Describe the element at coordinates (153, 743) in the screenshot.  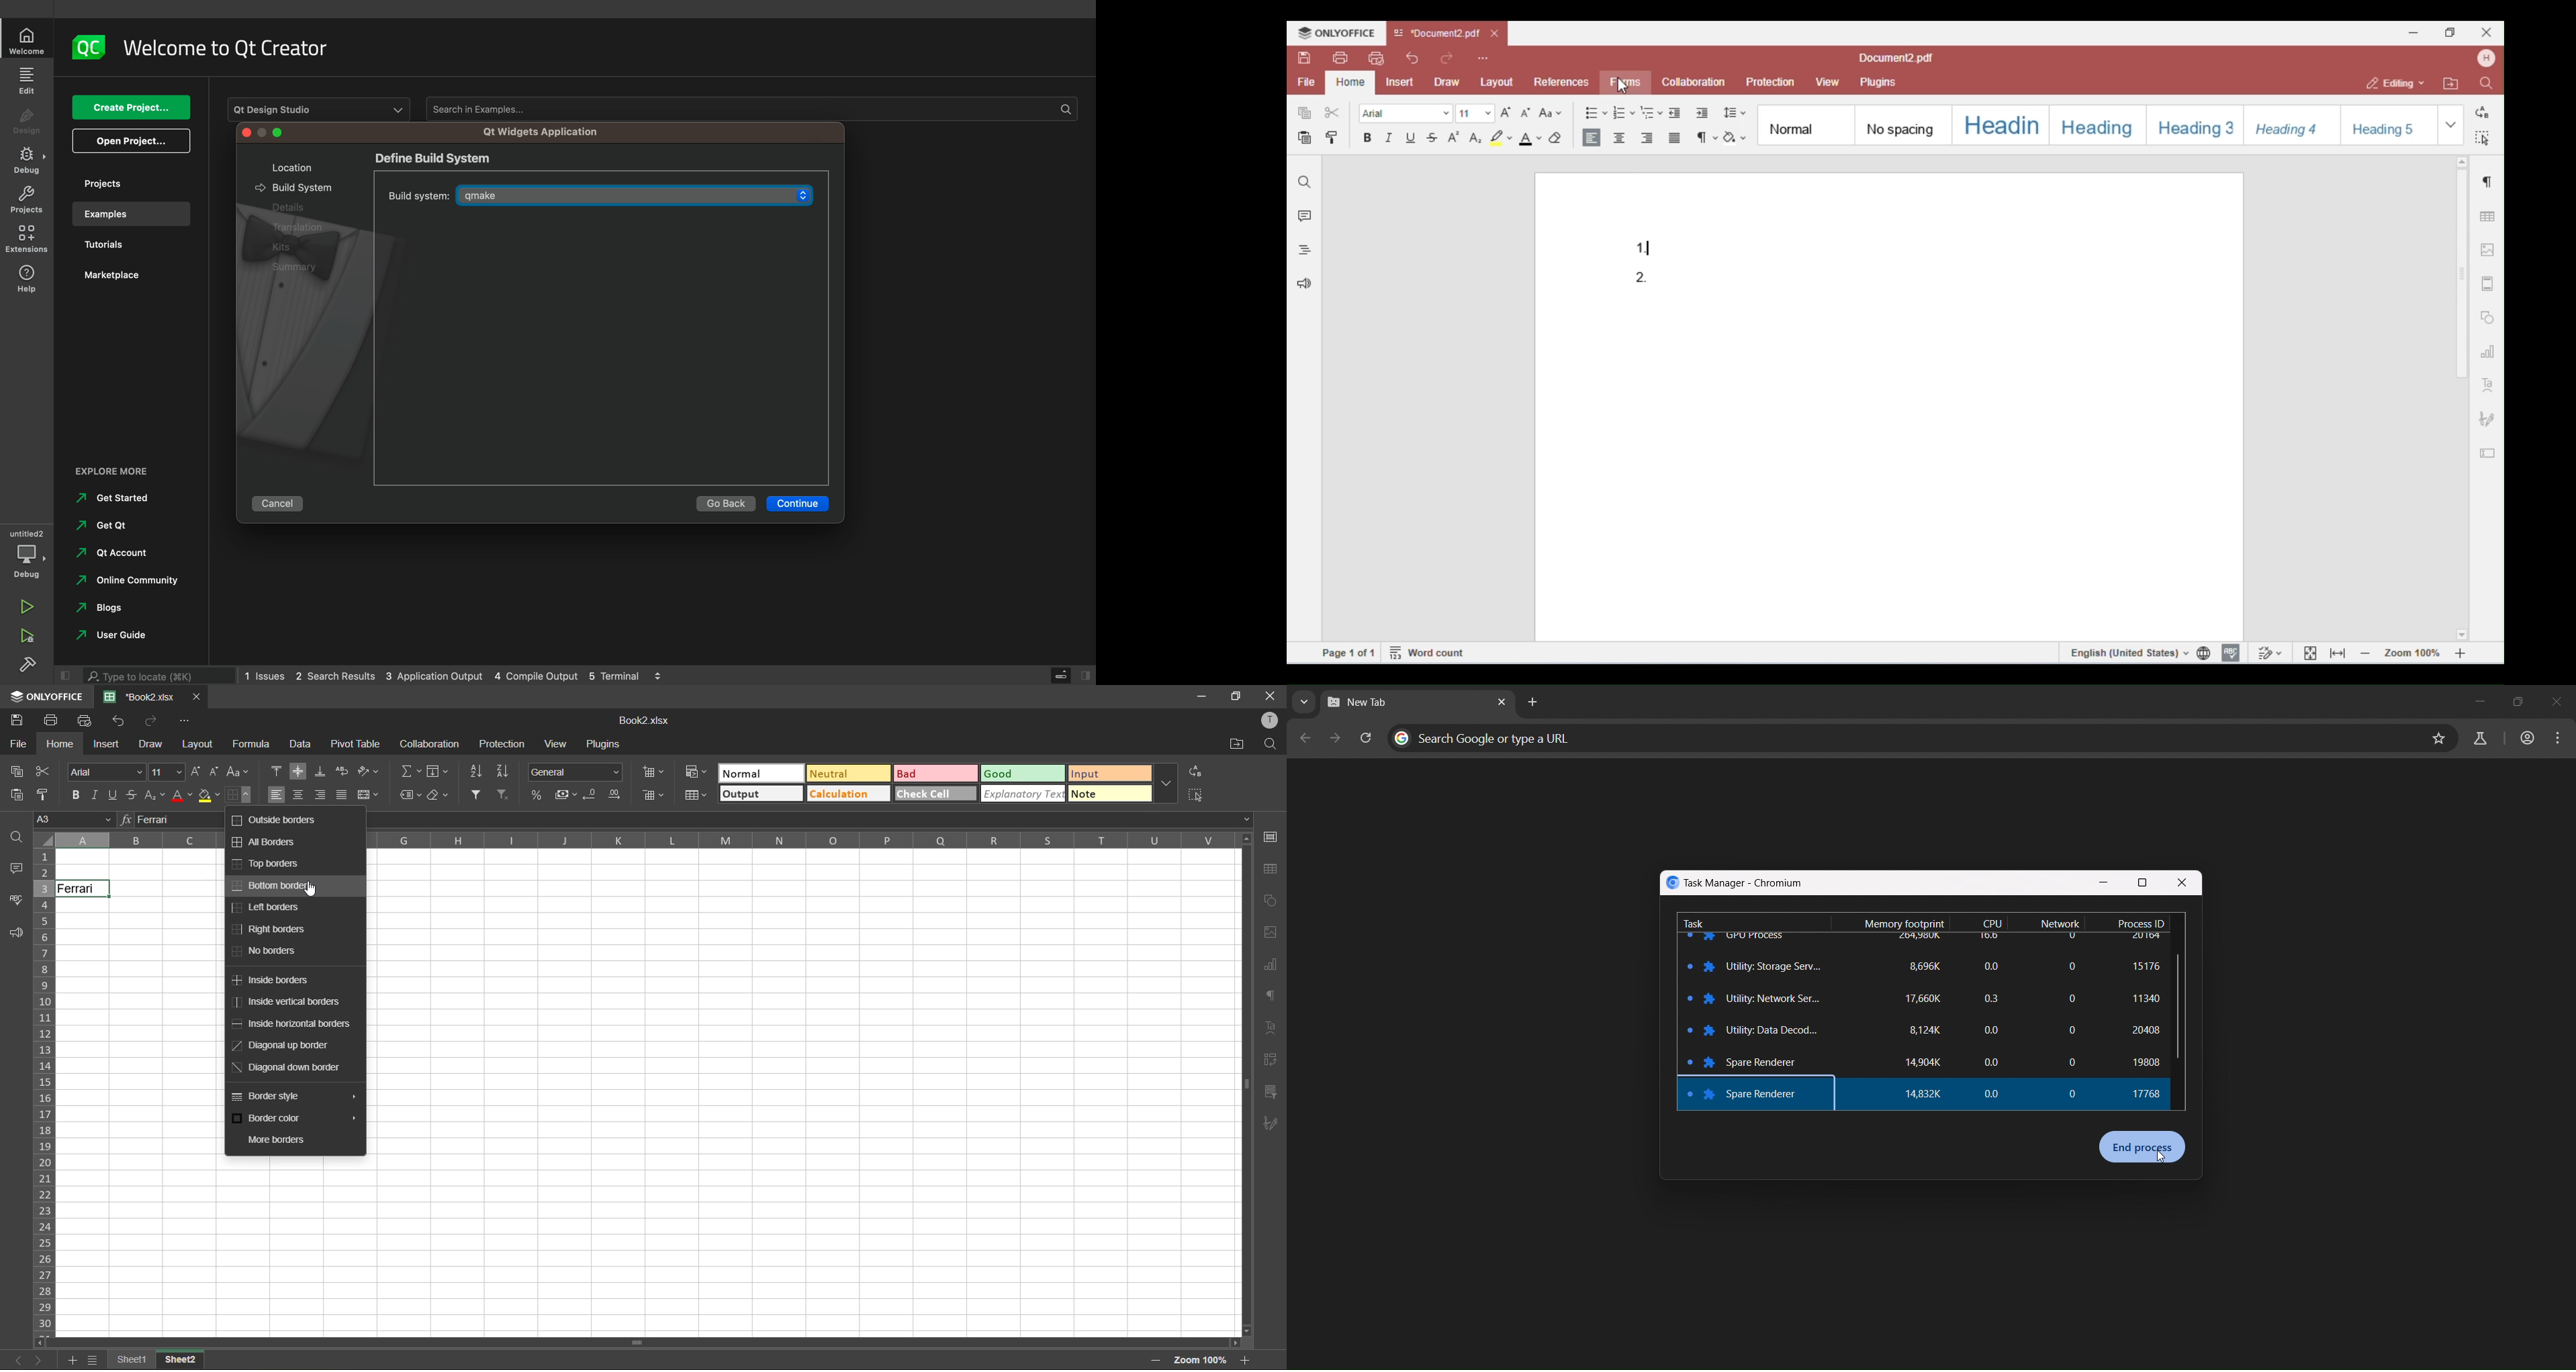
I see `draw` at that location.